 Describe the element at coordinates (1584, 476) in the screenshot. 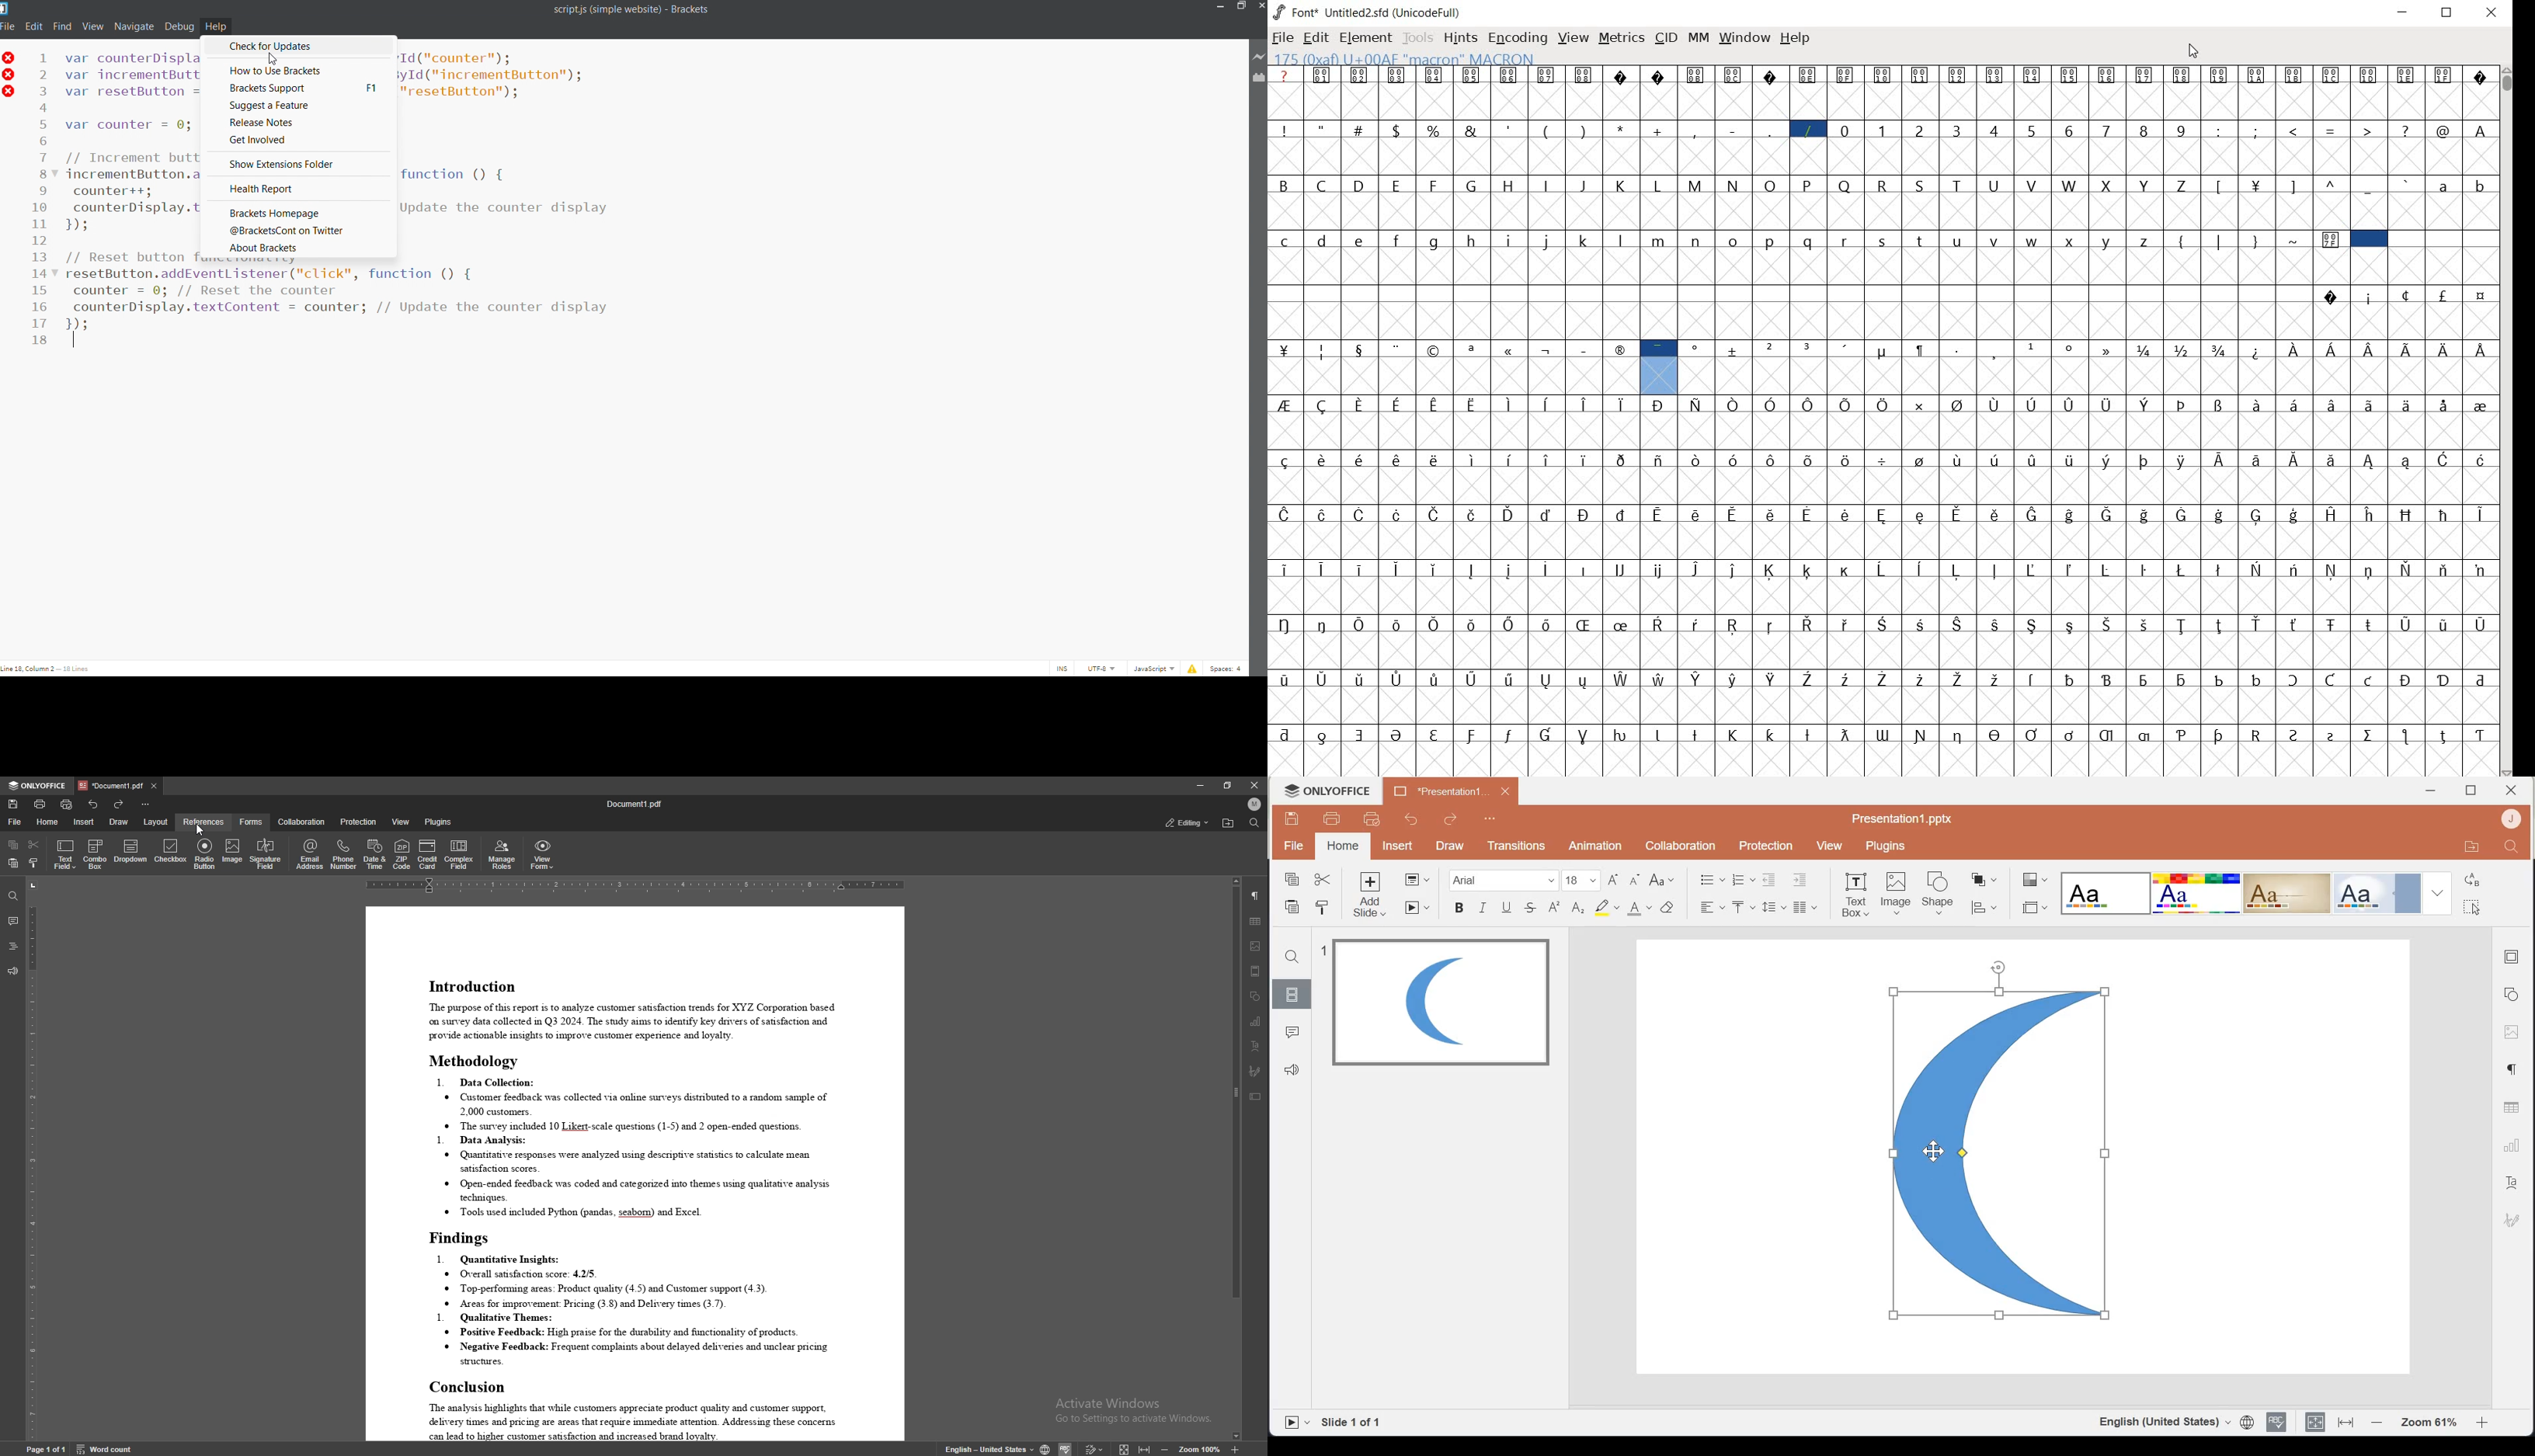

I see `Latin extended characters` at that location.